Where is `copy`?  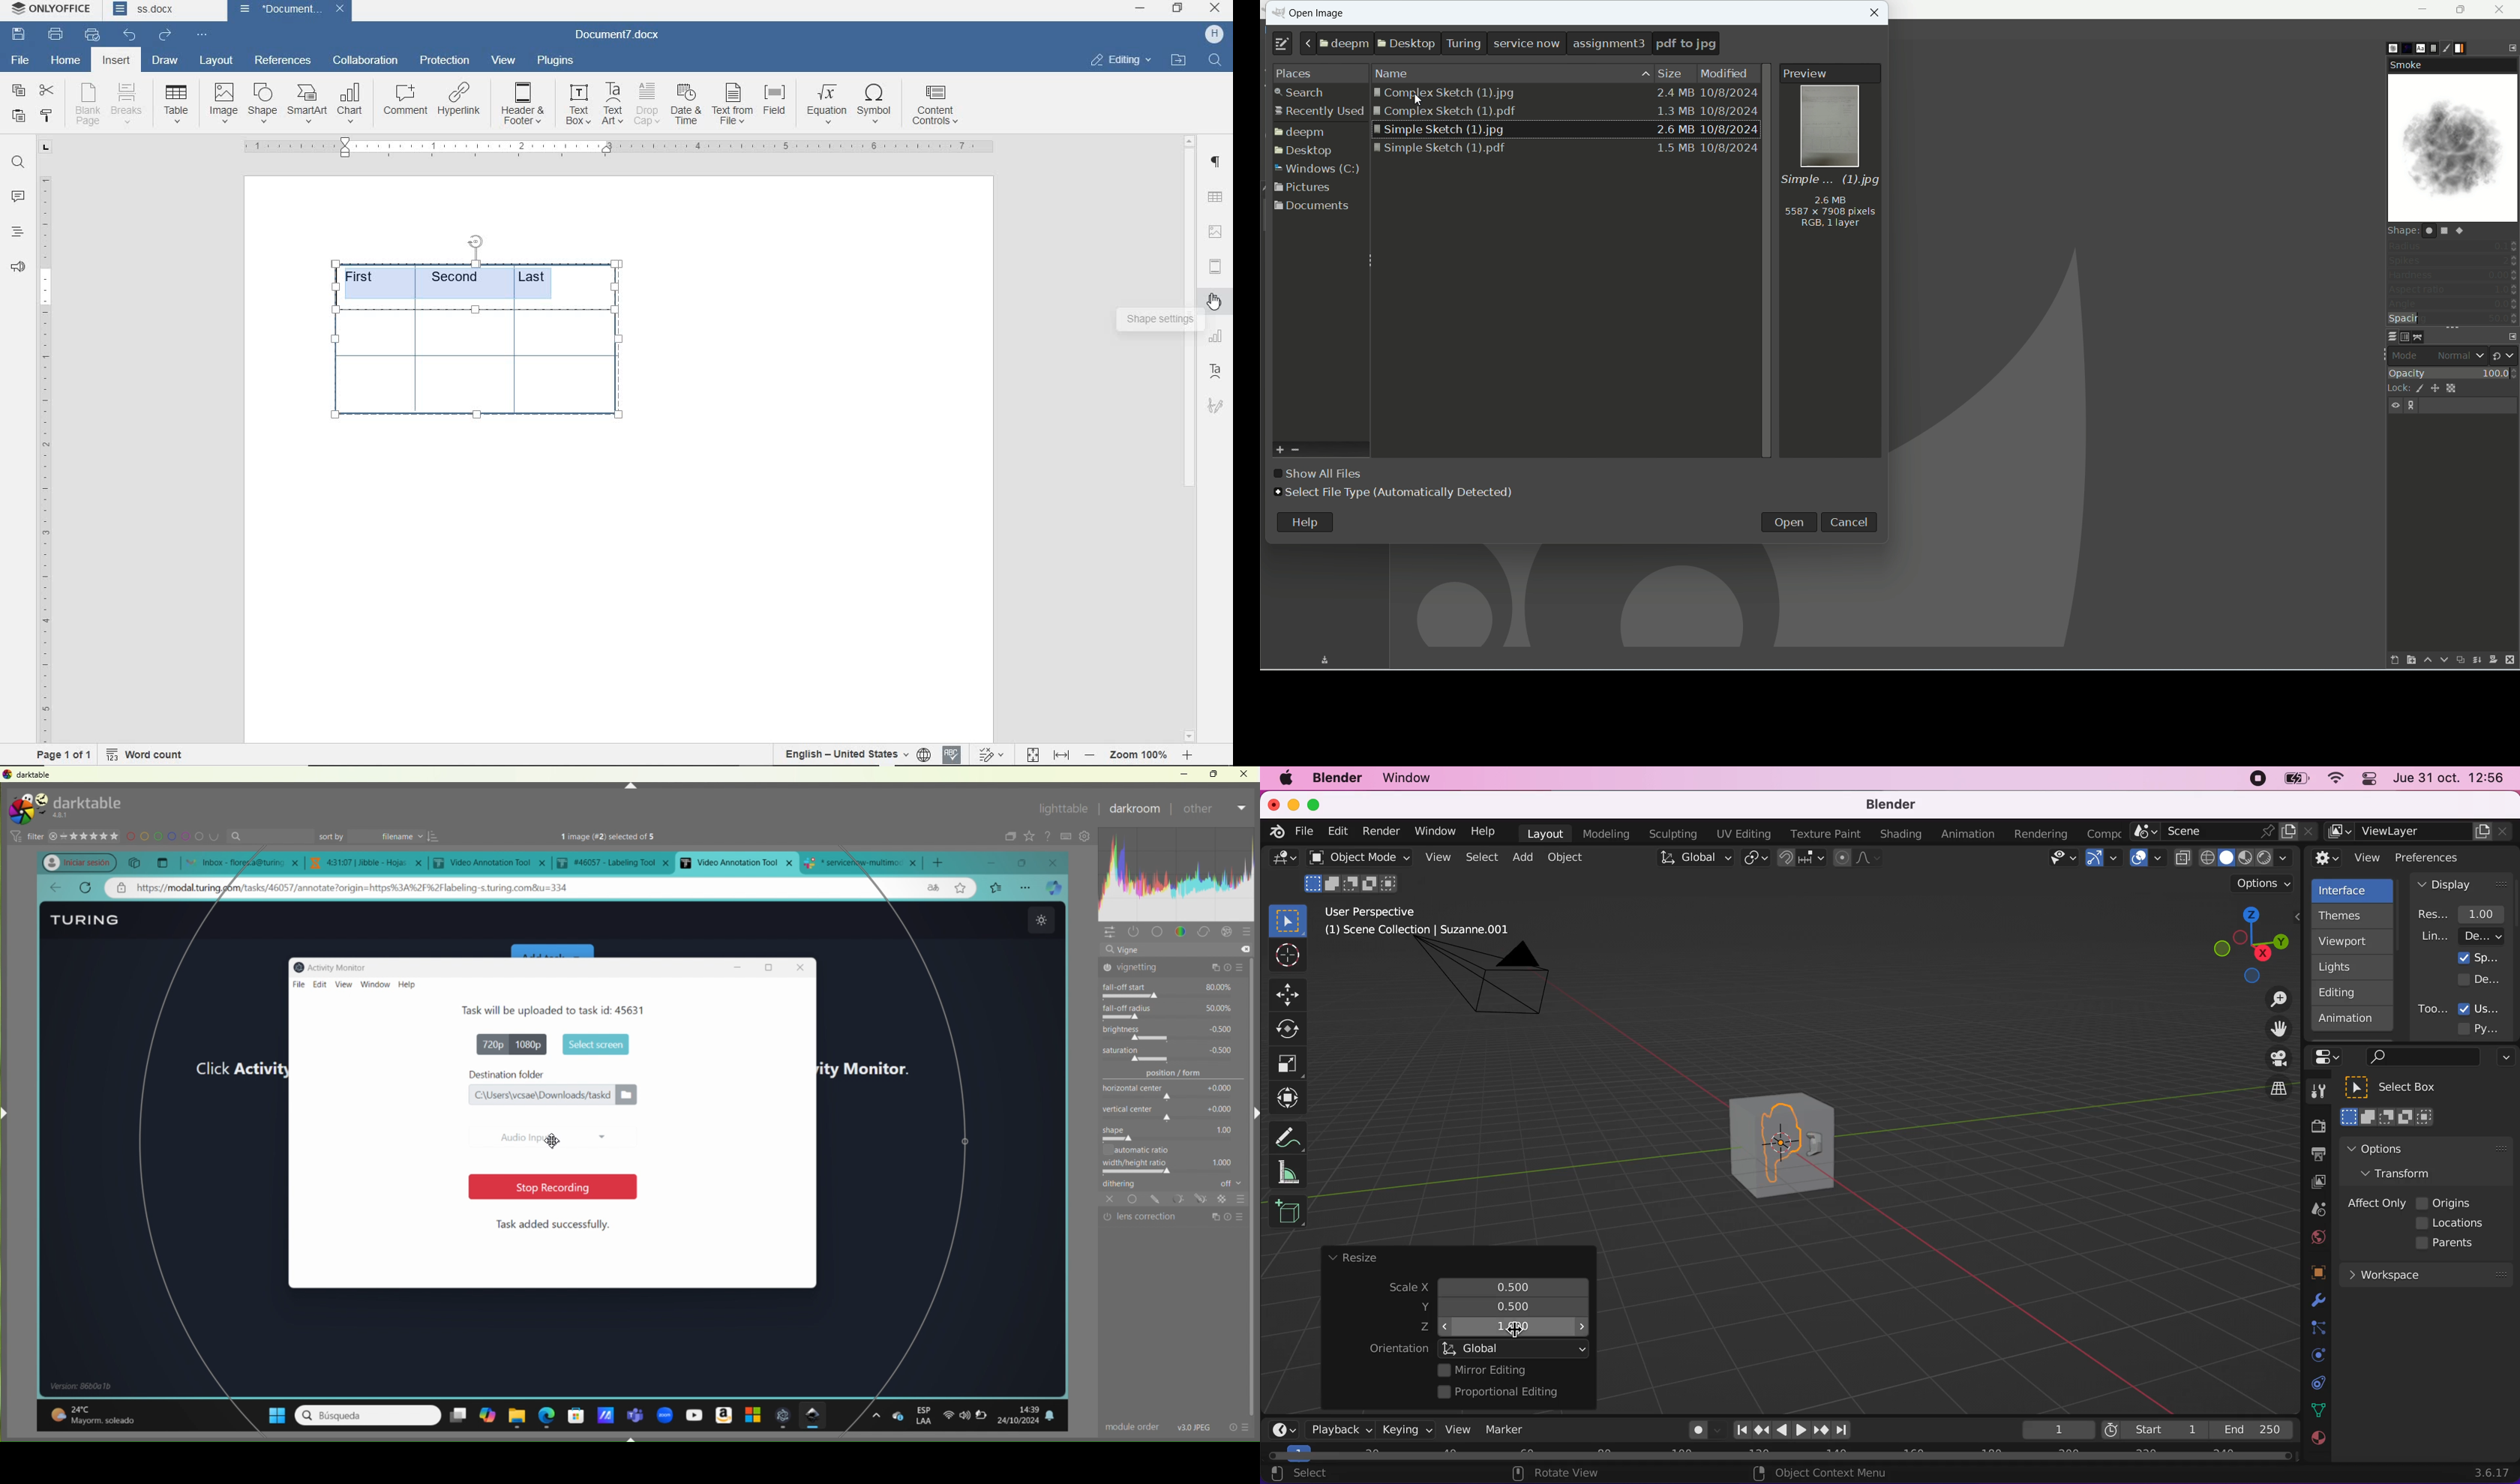 copy is located at coordinates (18, 92).